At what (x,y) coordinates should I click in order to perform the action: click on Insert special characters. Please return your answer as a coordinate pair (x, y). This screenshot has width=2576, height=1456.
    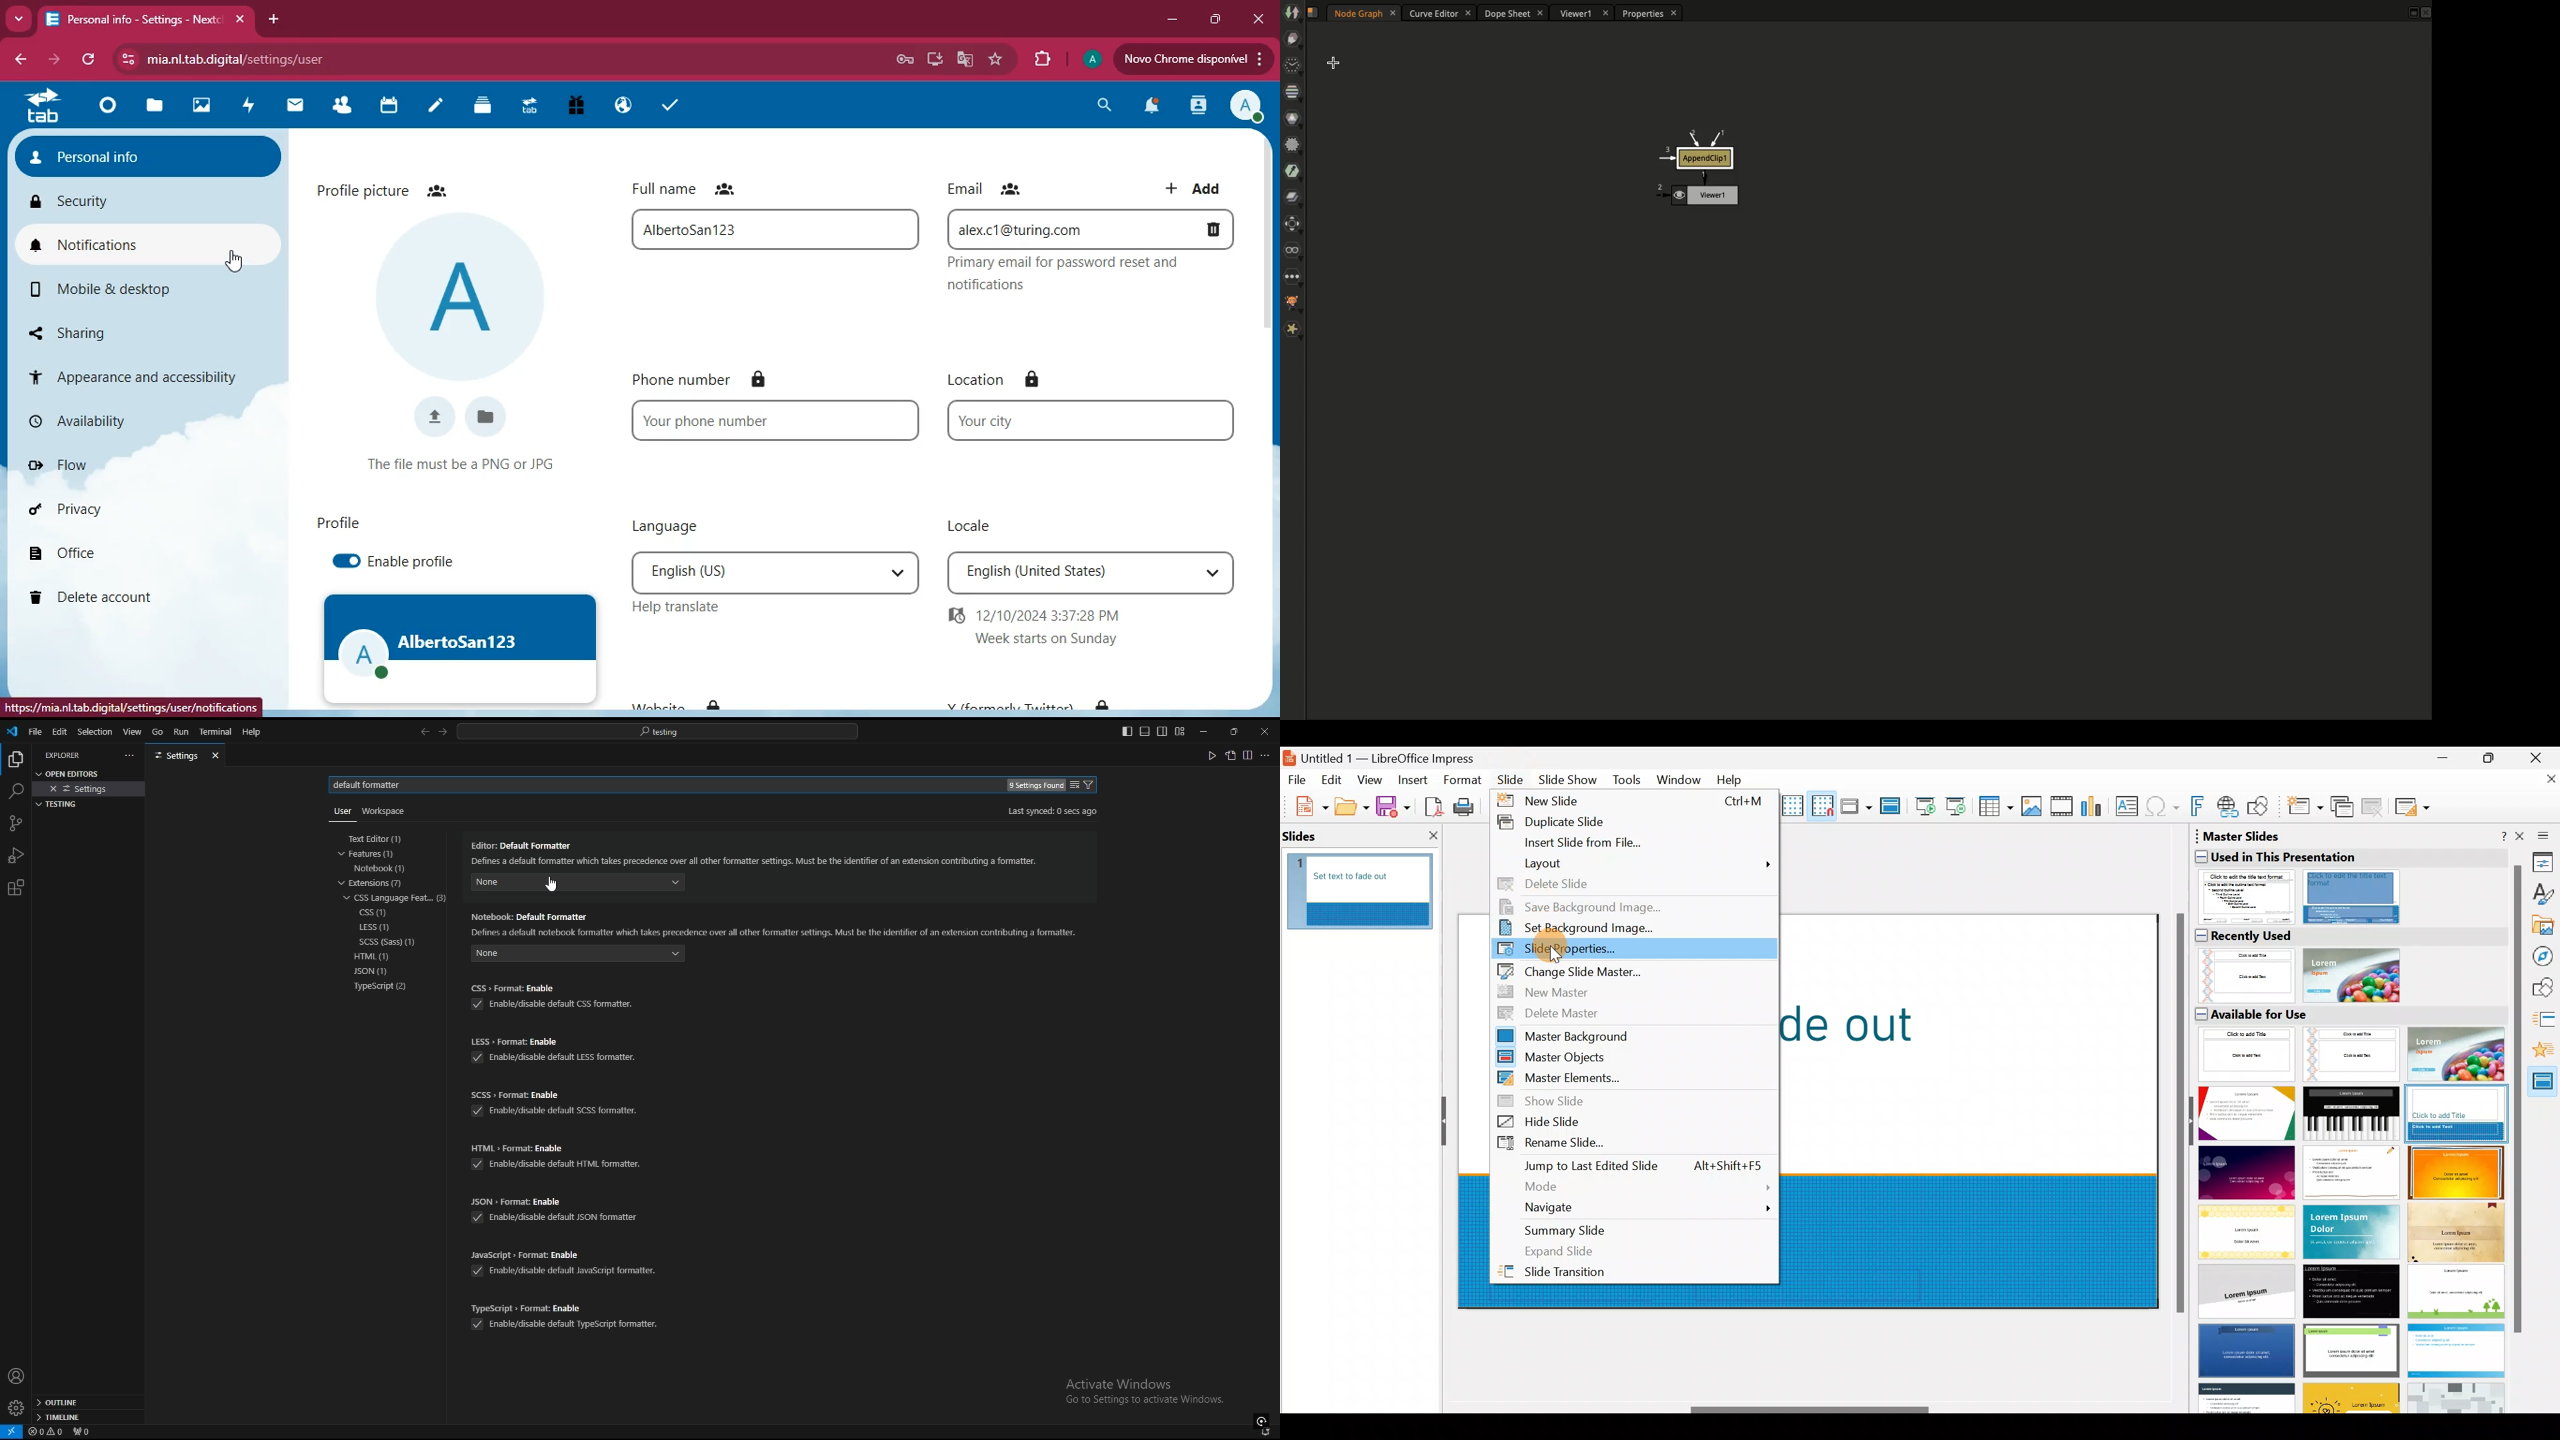
    Looking at the image, I should click on (2164, 808).